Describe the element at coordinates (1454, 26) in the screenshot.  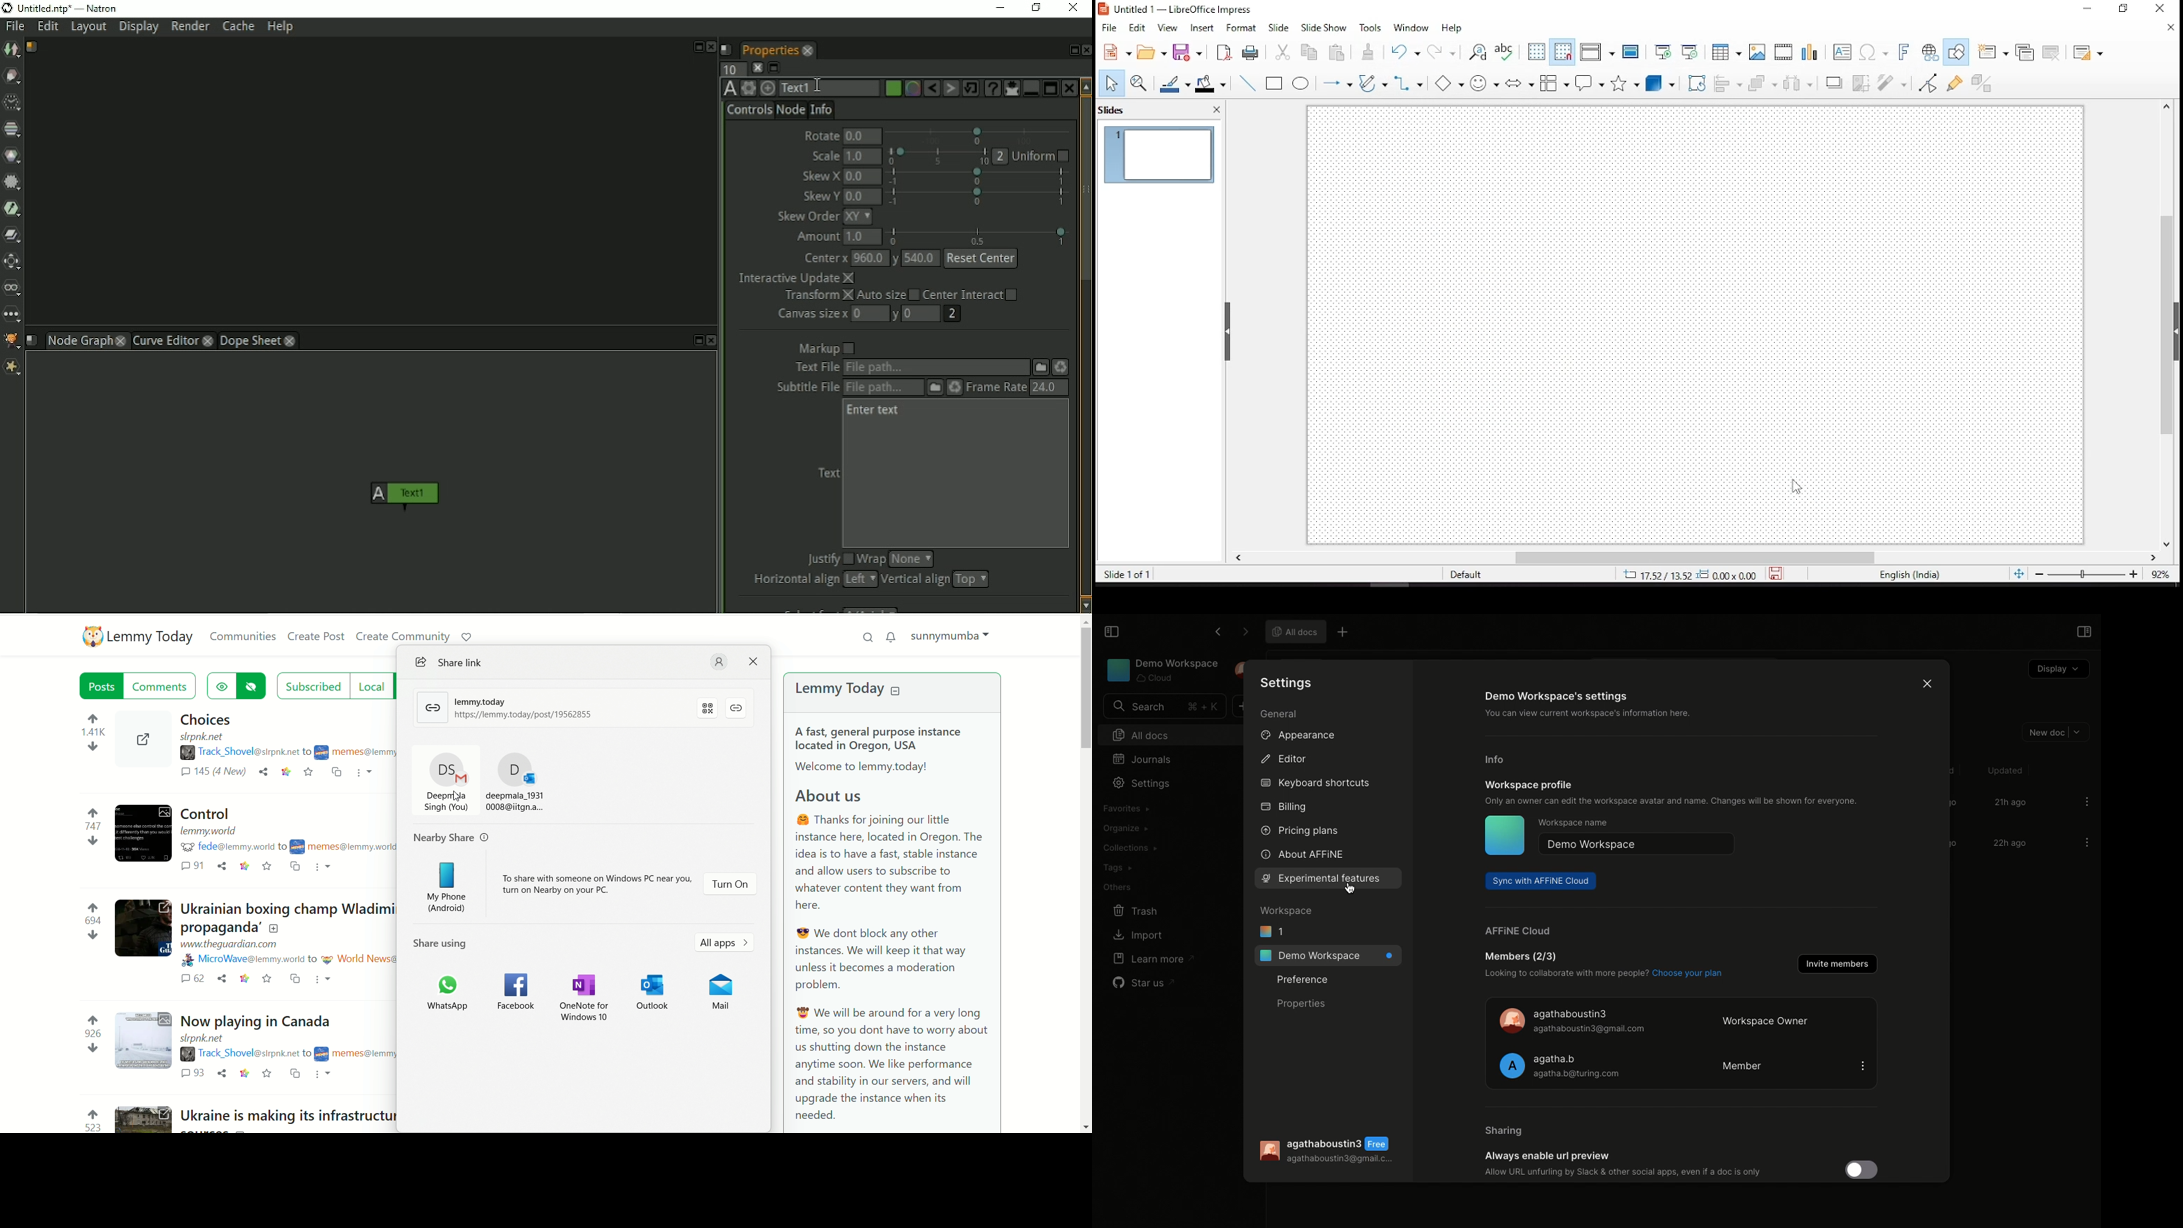
I see `help` at that location.